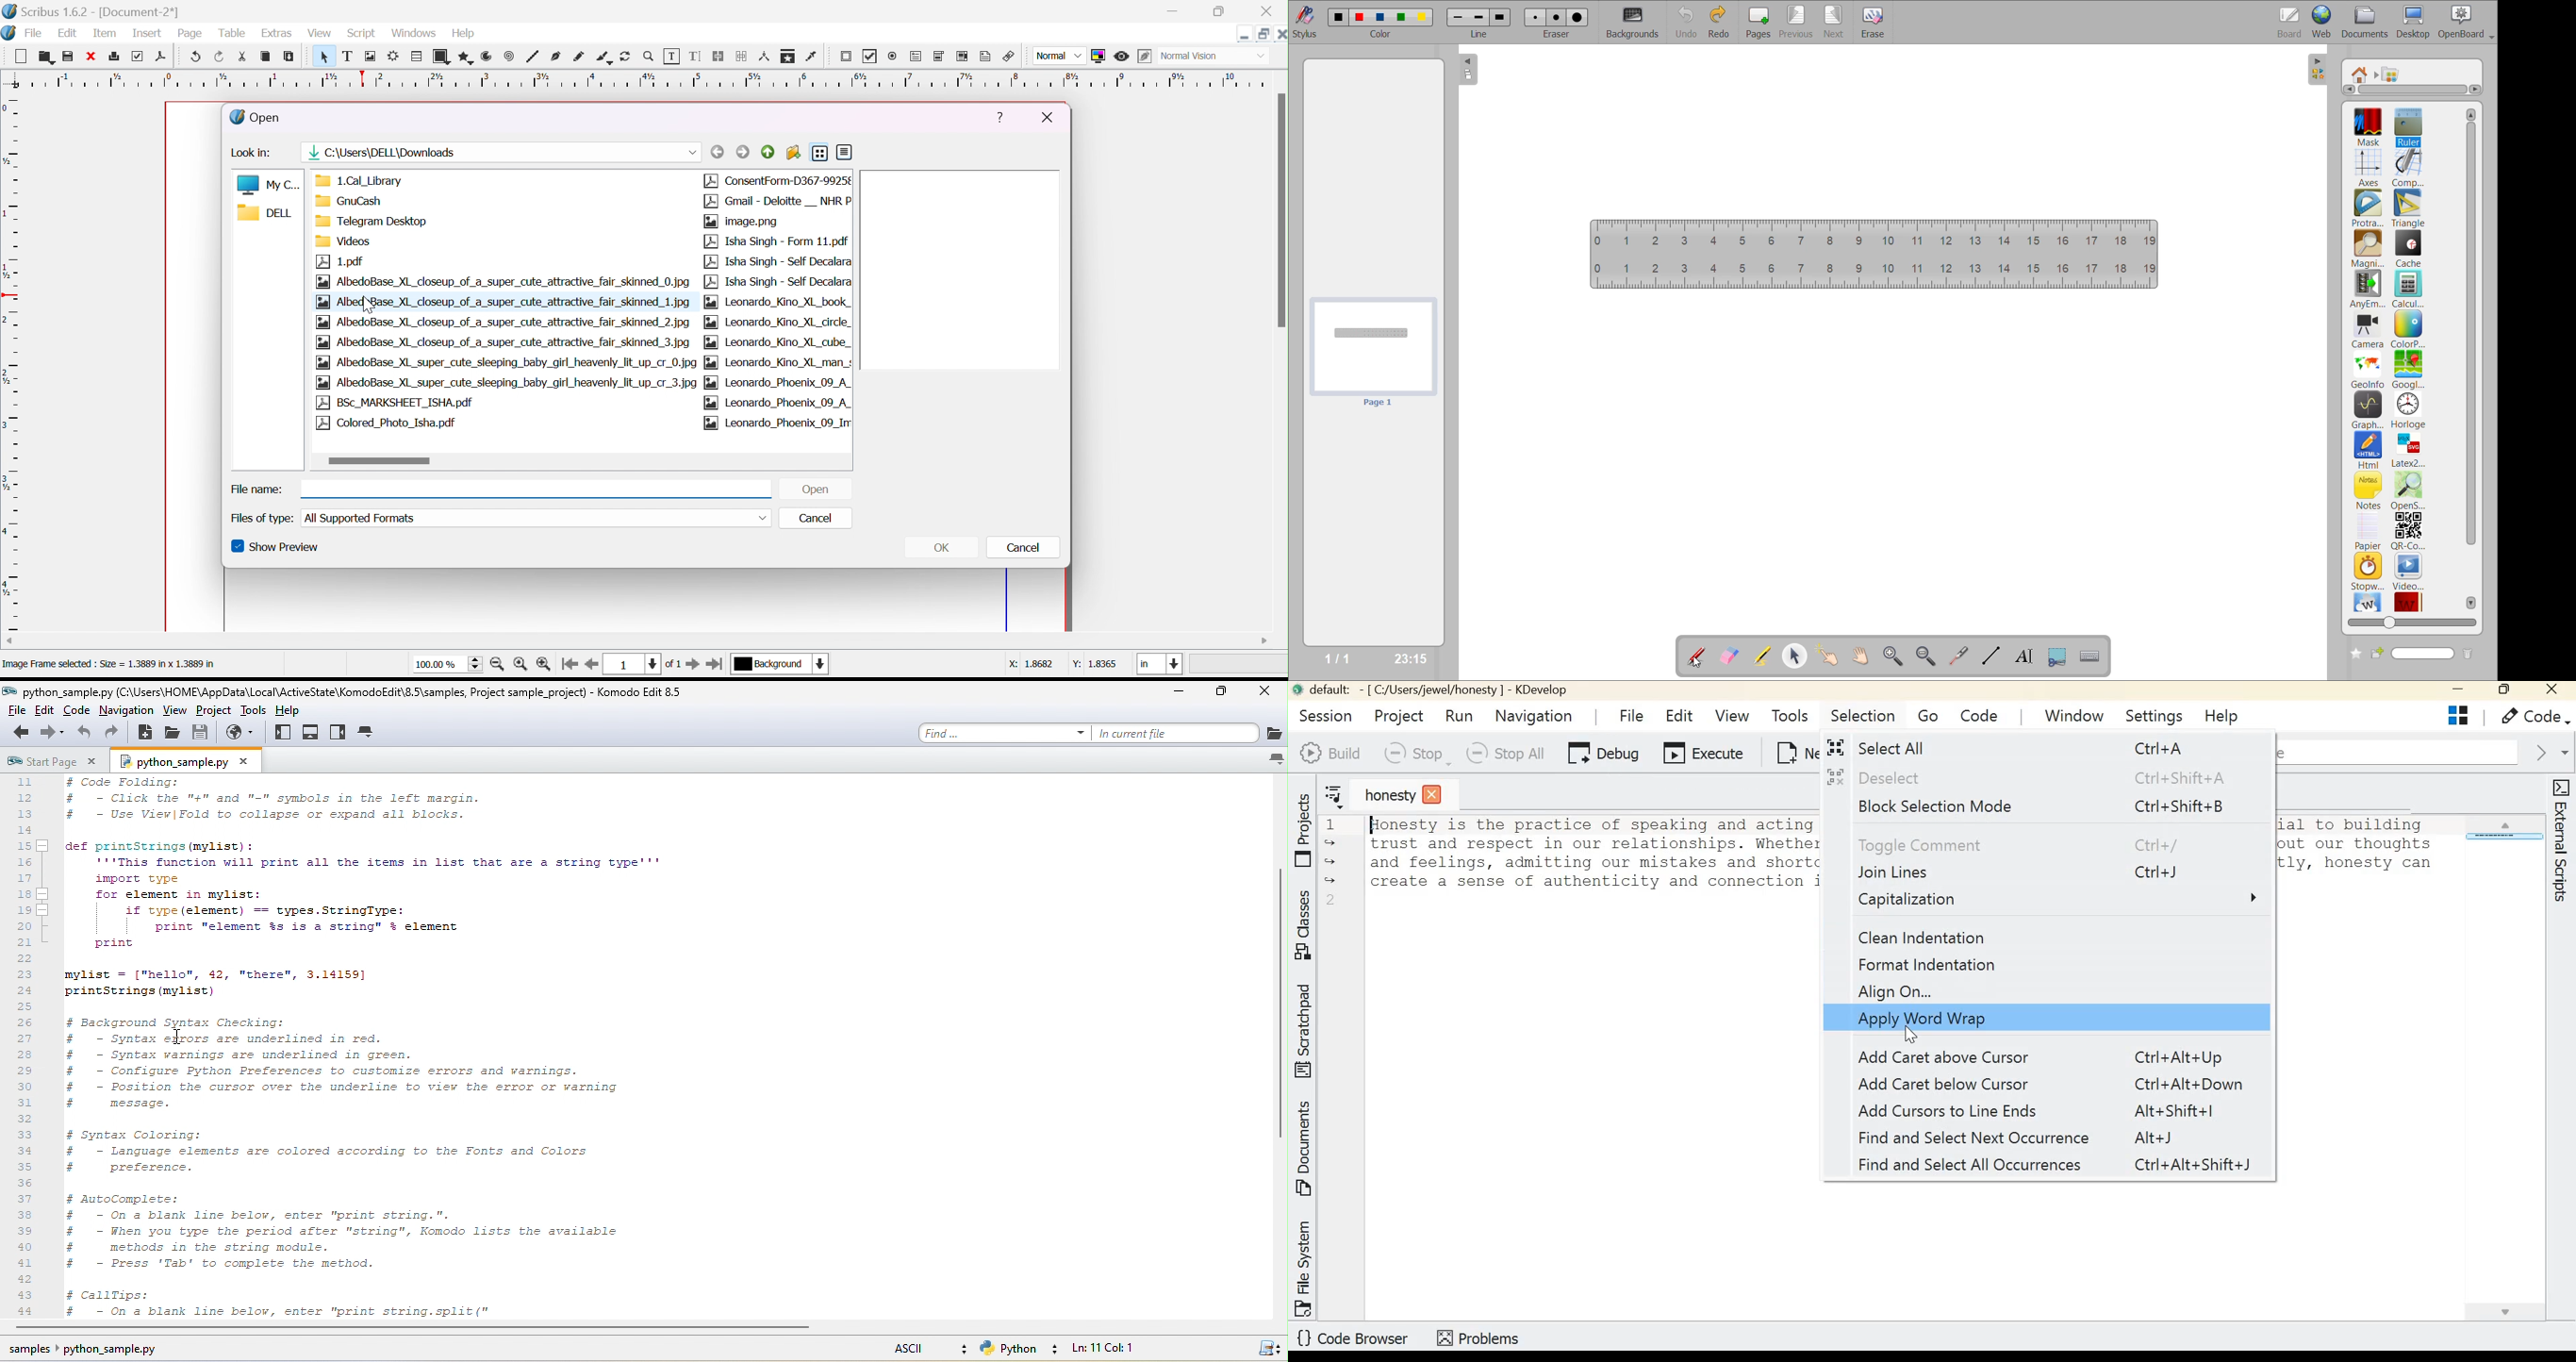 This screenshot has height=1372, width=2576. I want to click on item, so click(104, 34).